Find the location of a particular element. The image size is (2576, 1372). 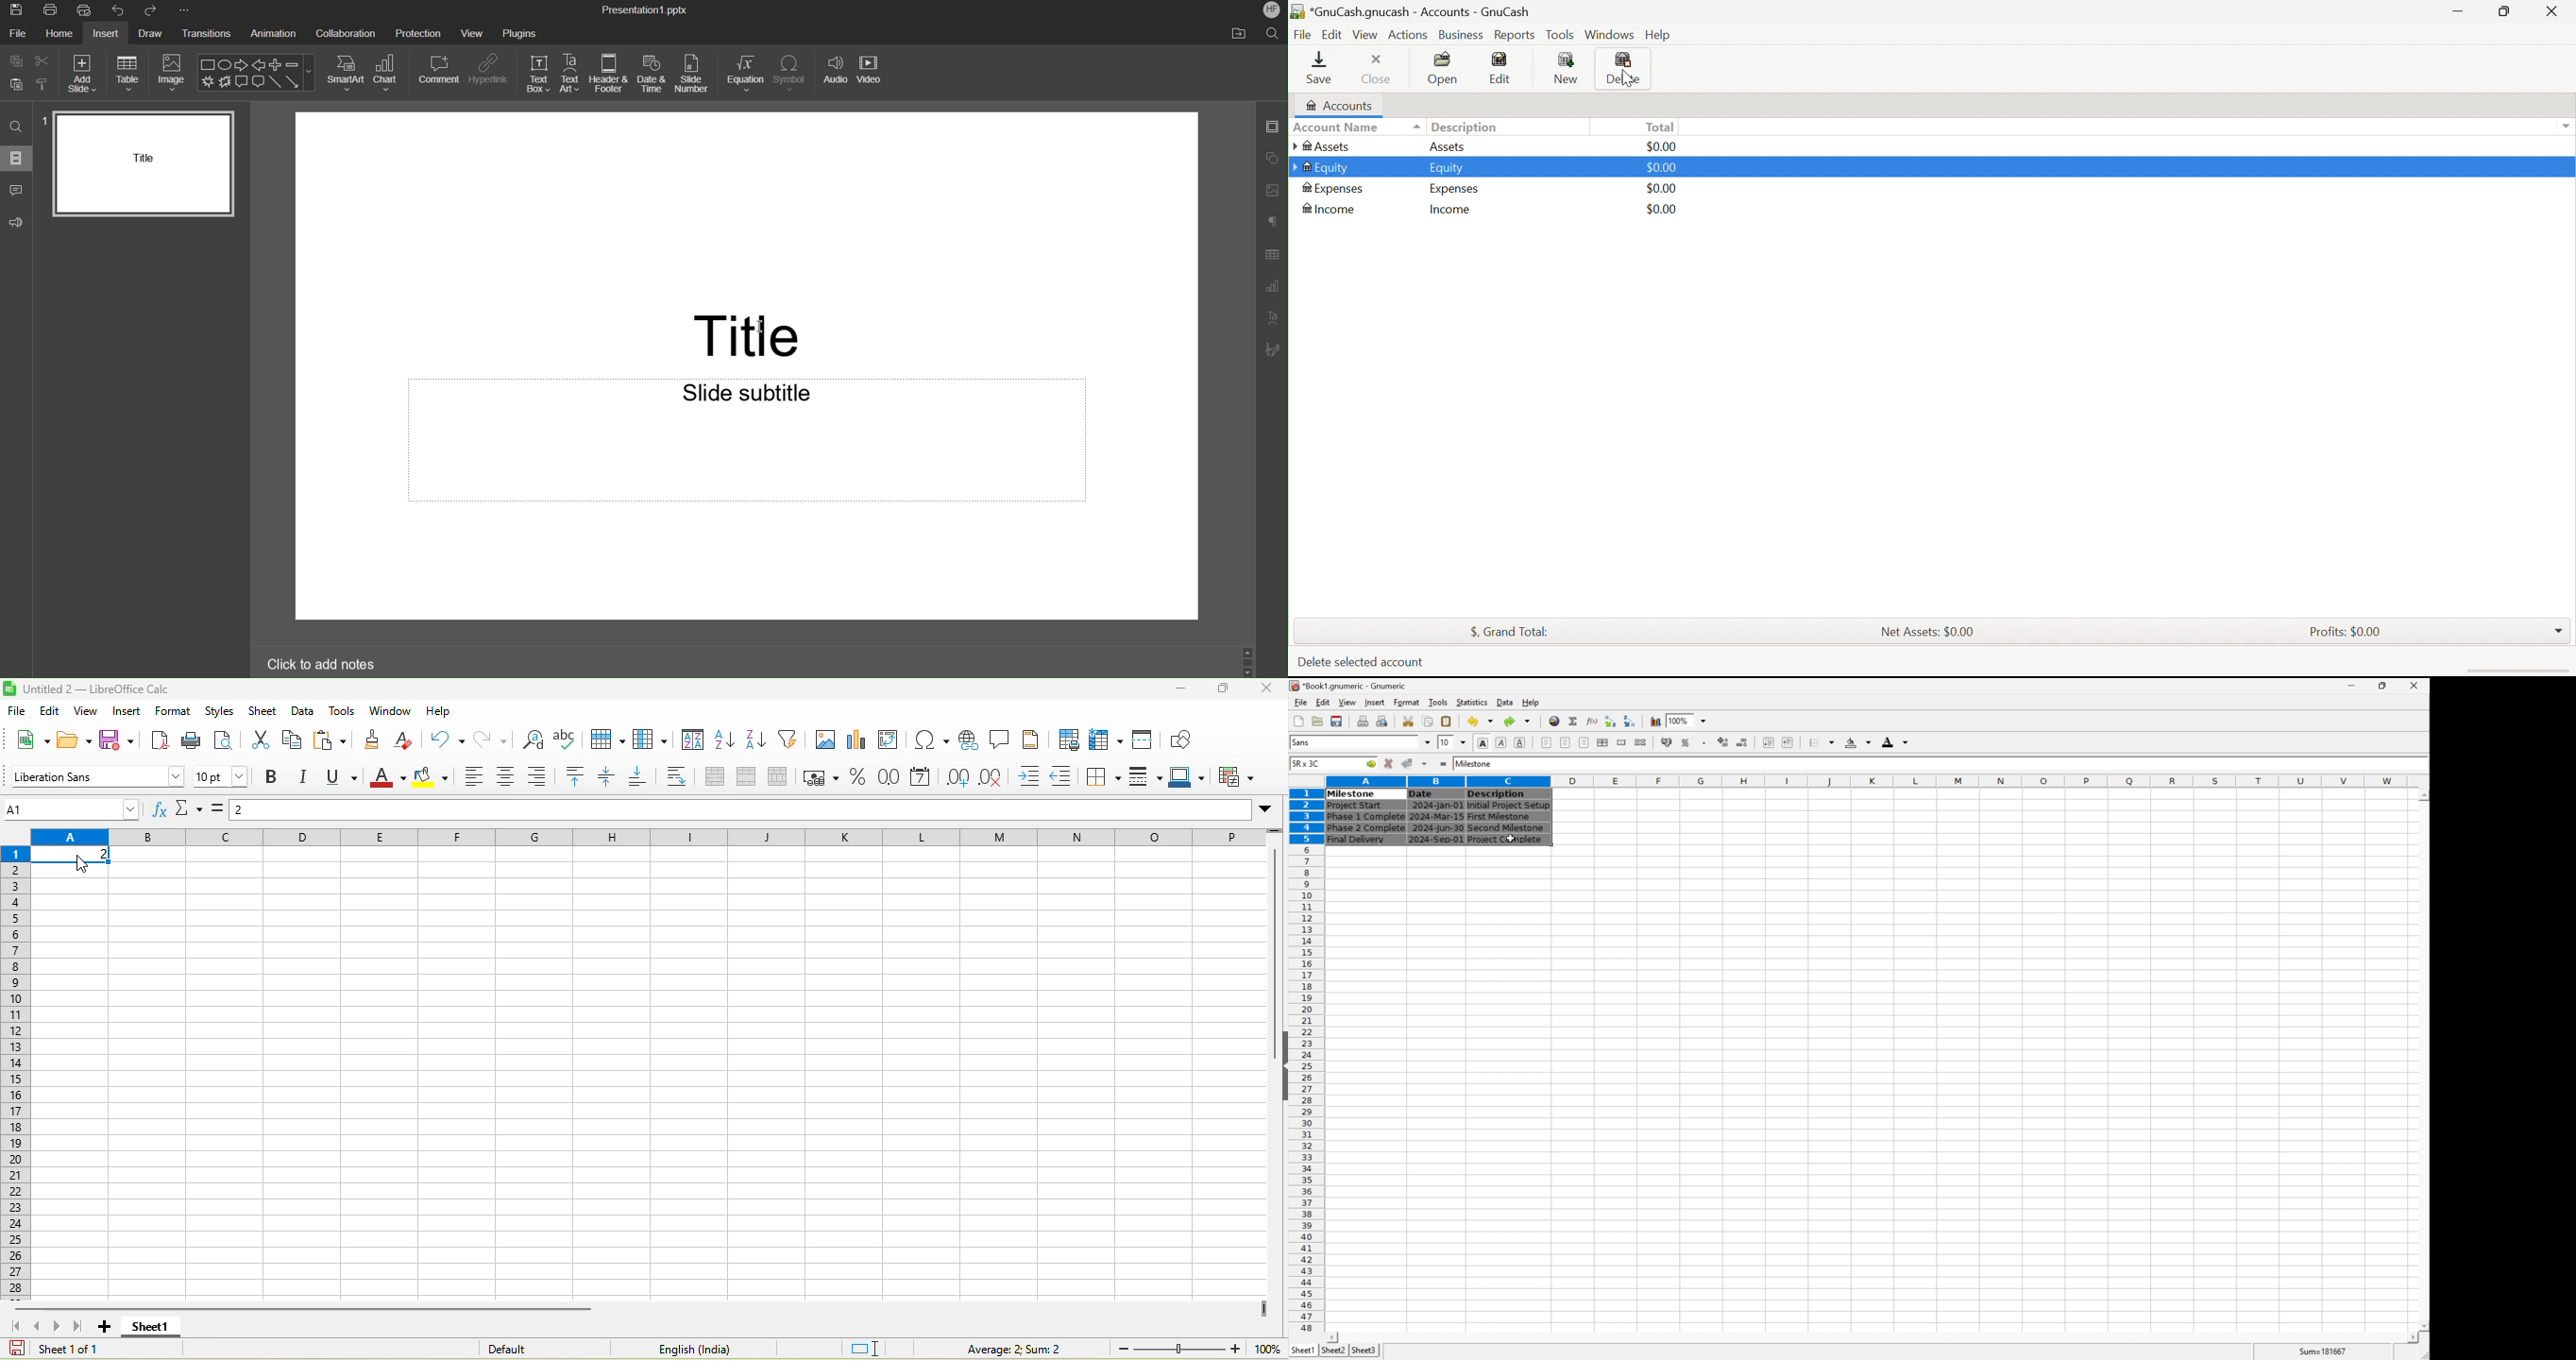

Graph Setting is located at coordinates (1272, 287).